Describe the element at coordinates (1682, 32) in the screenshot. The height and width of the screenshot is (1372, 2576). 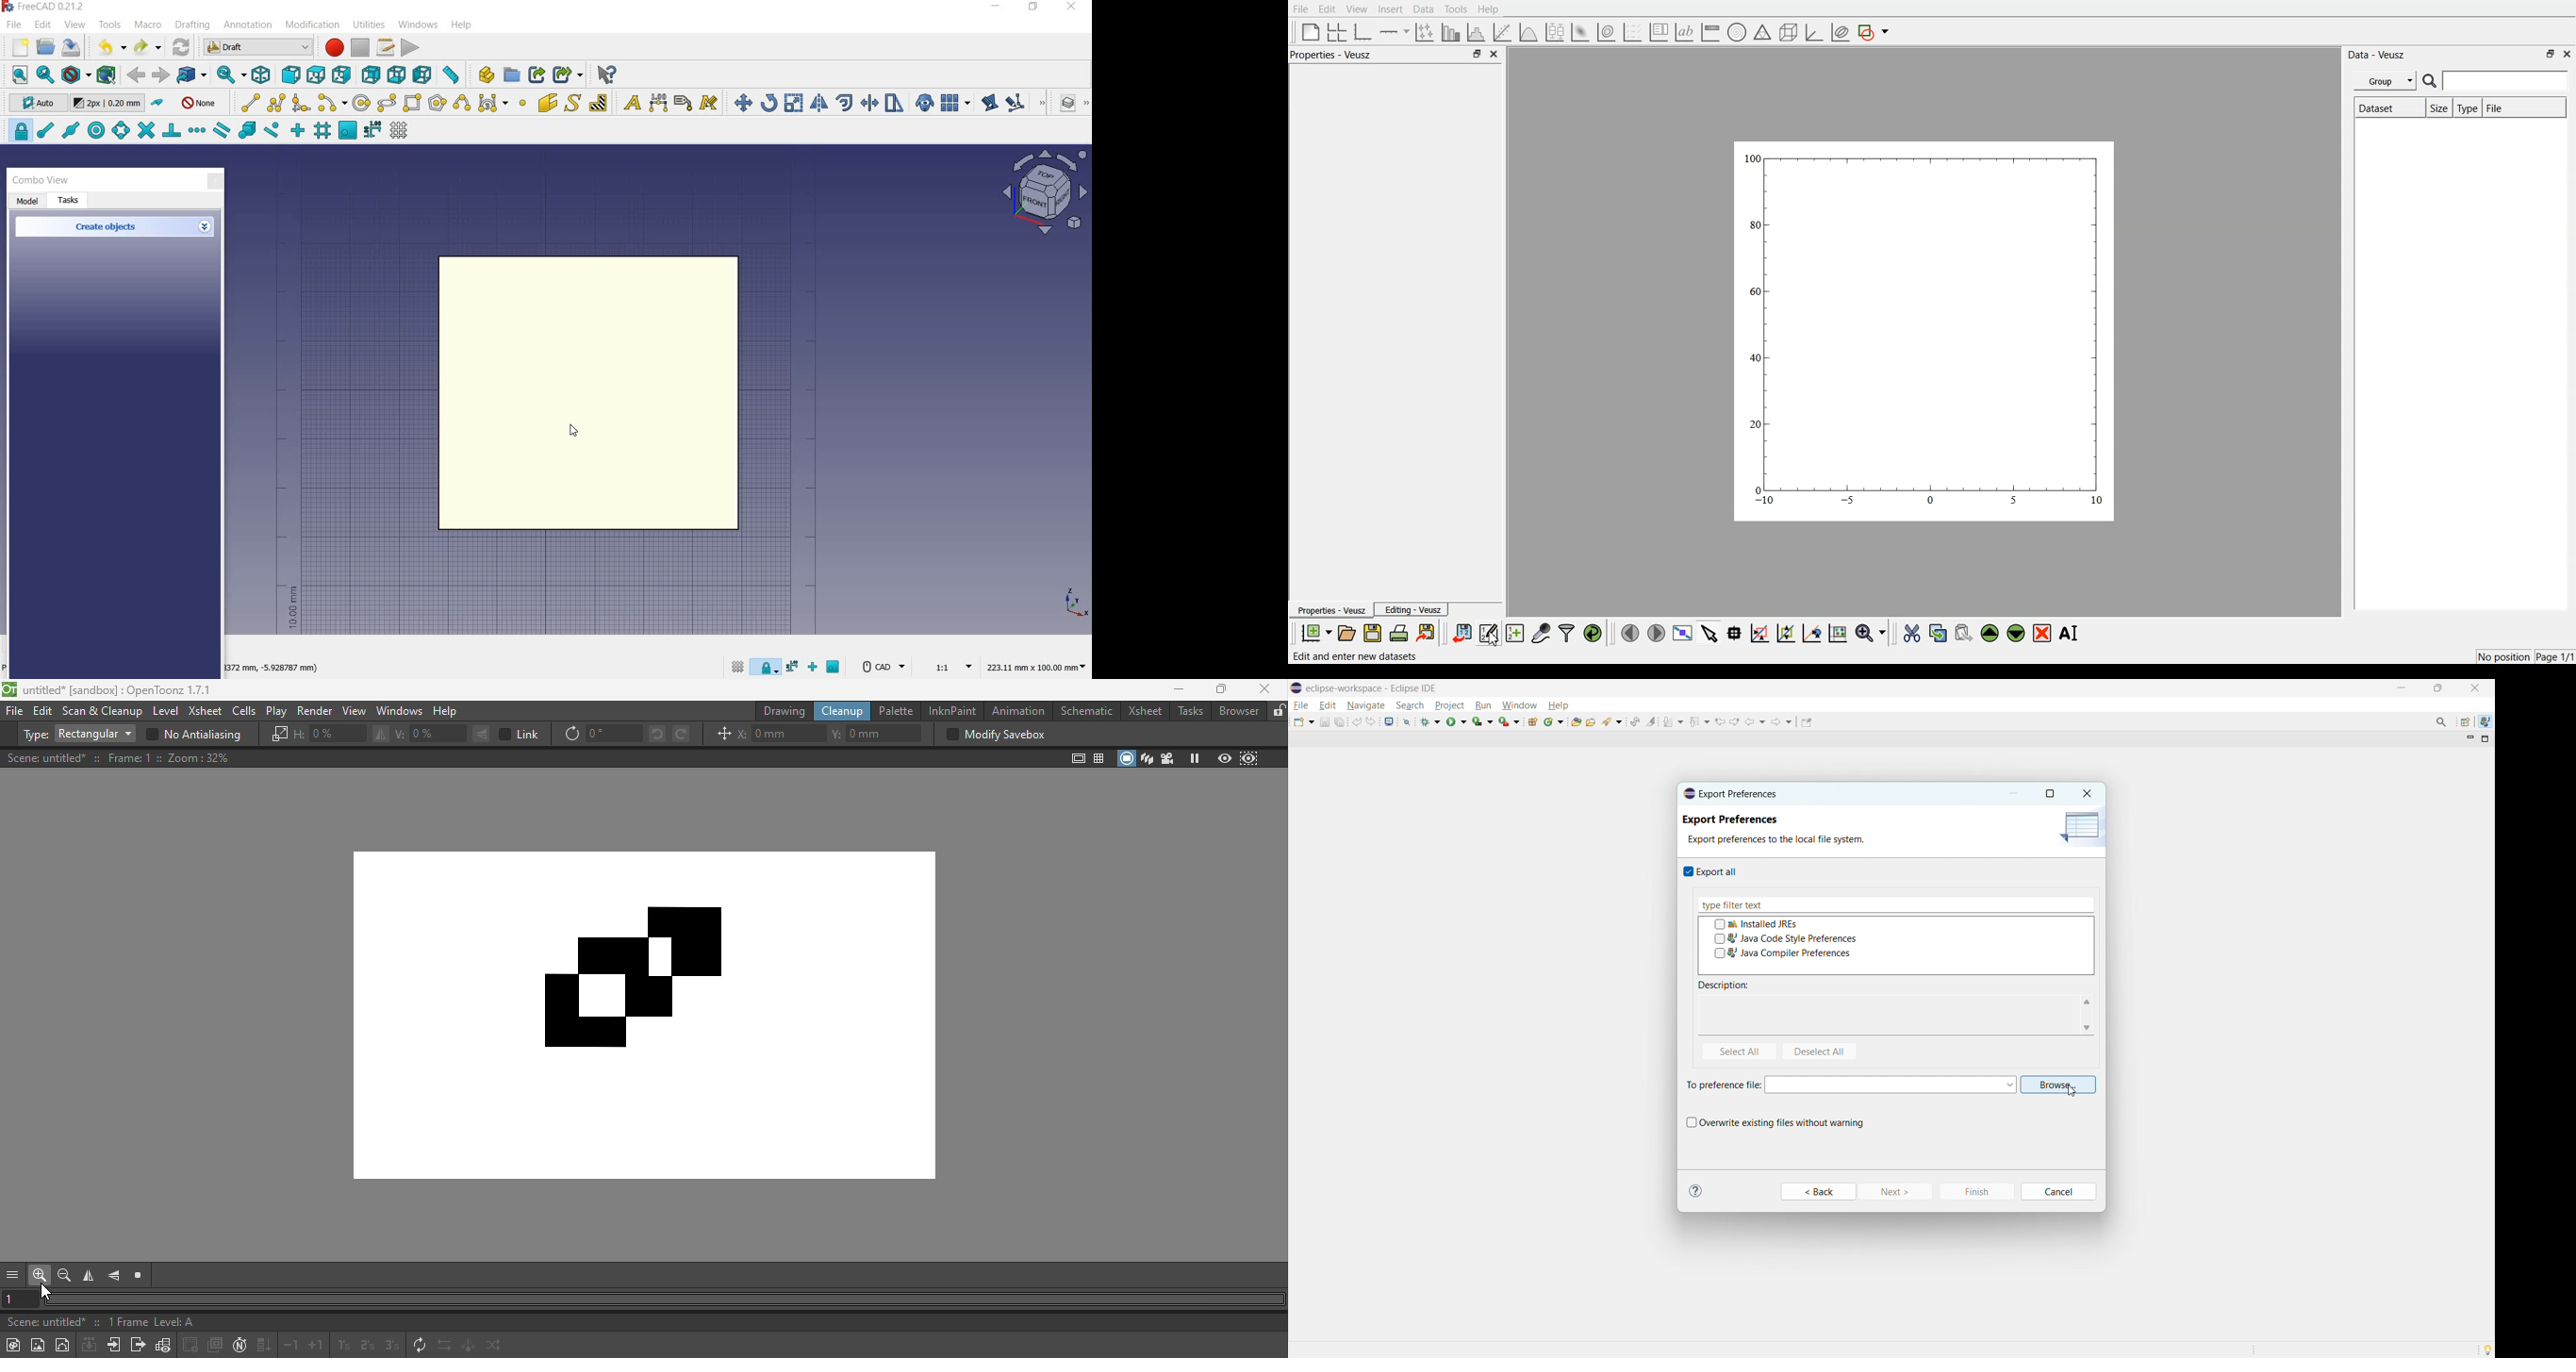
I see `text label` at that location.